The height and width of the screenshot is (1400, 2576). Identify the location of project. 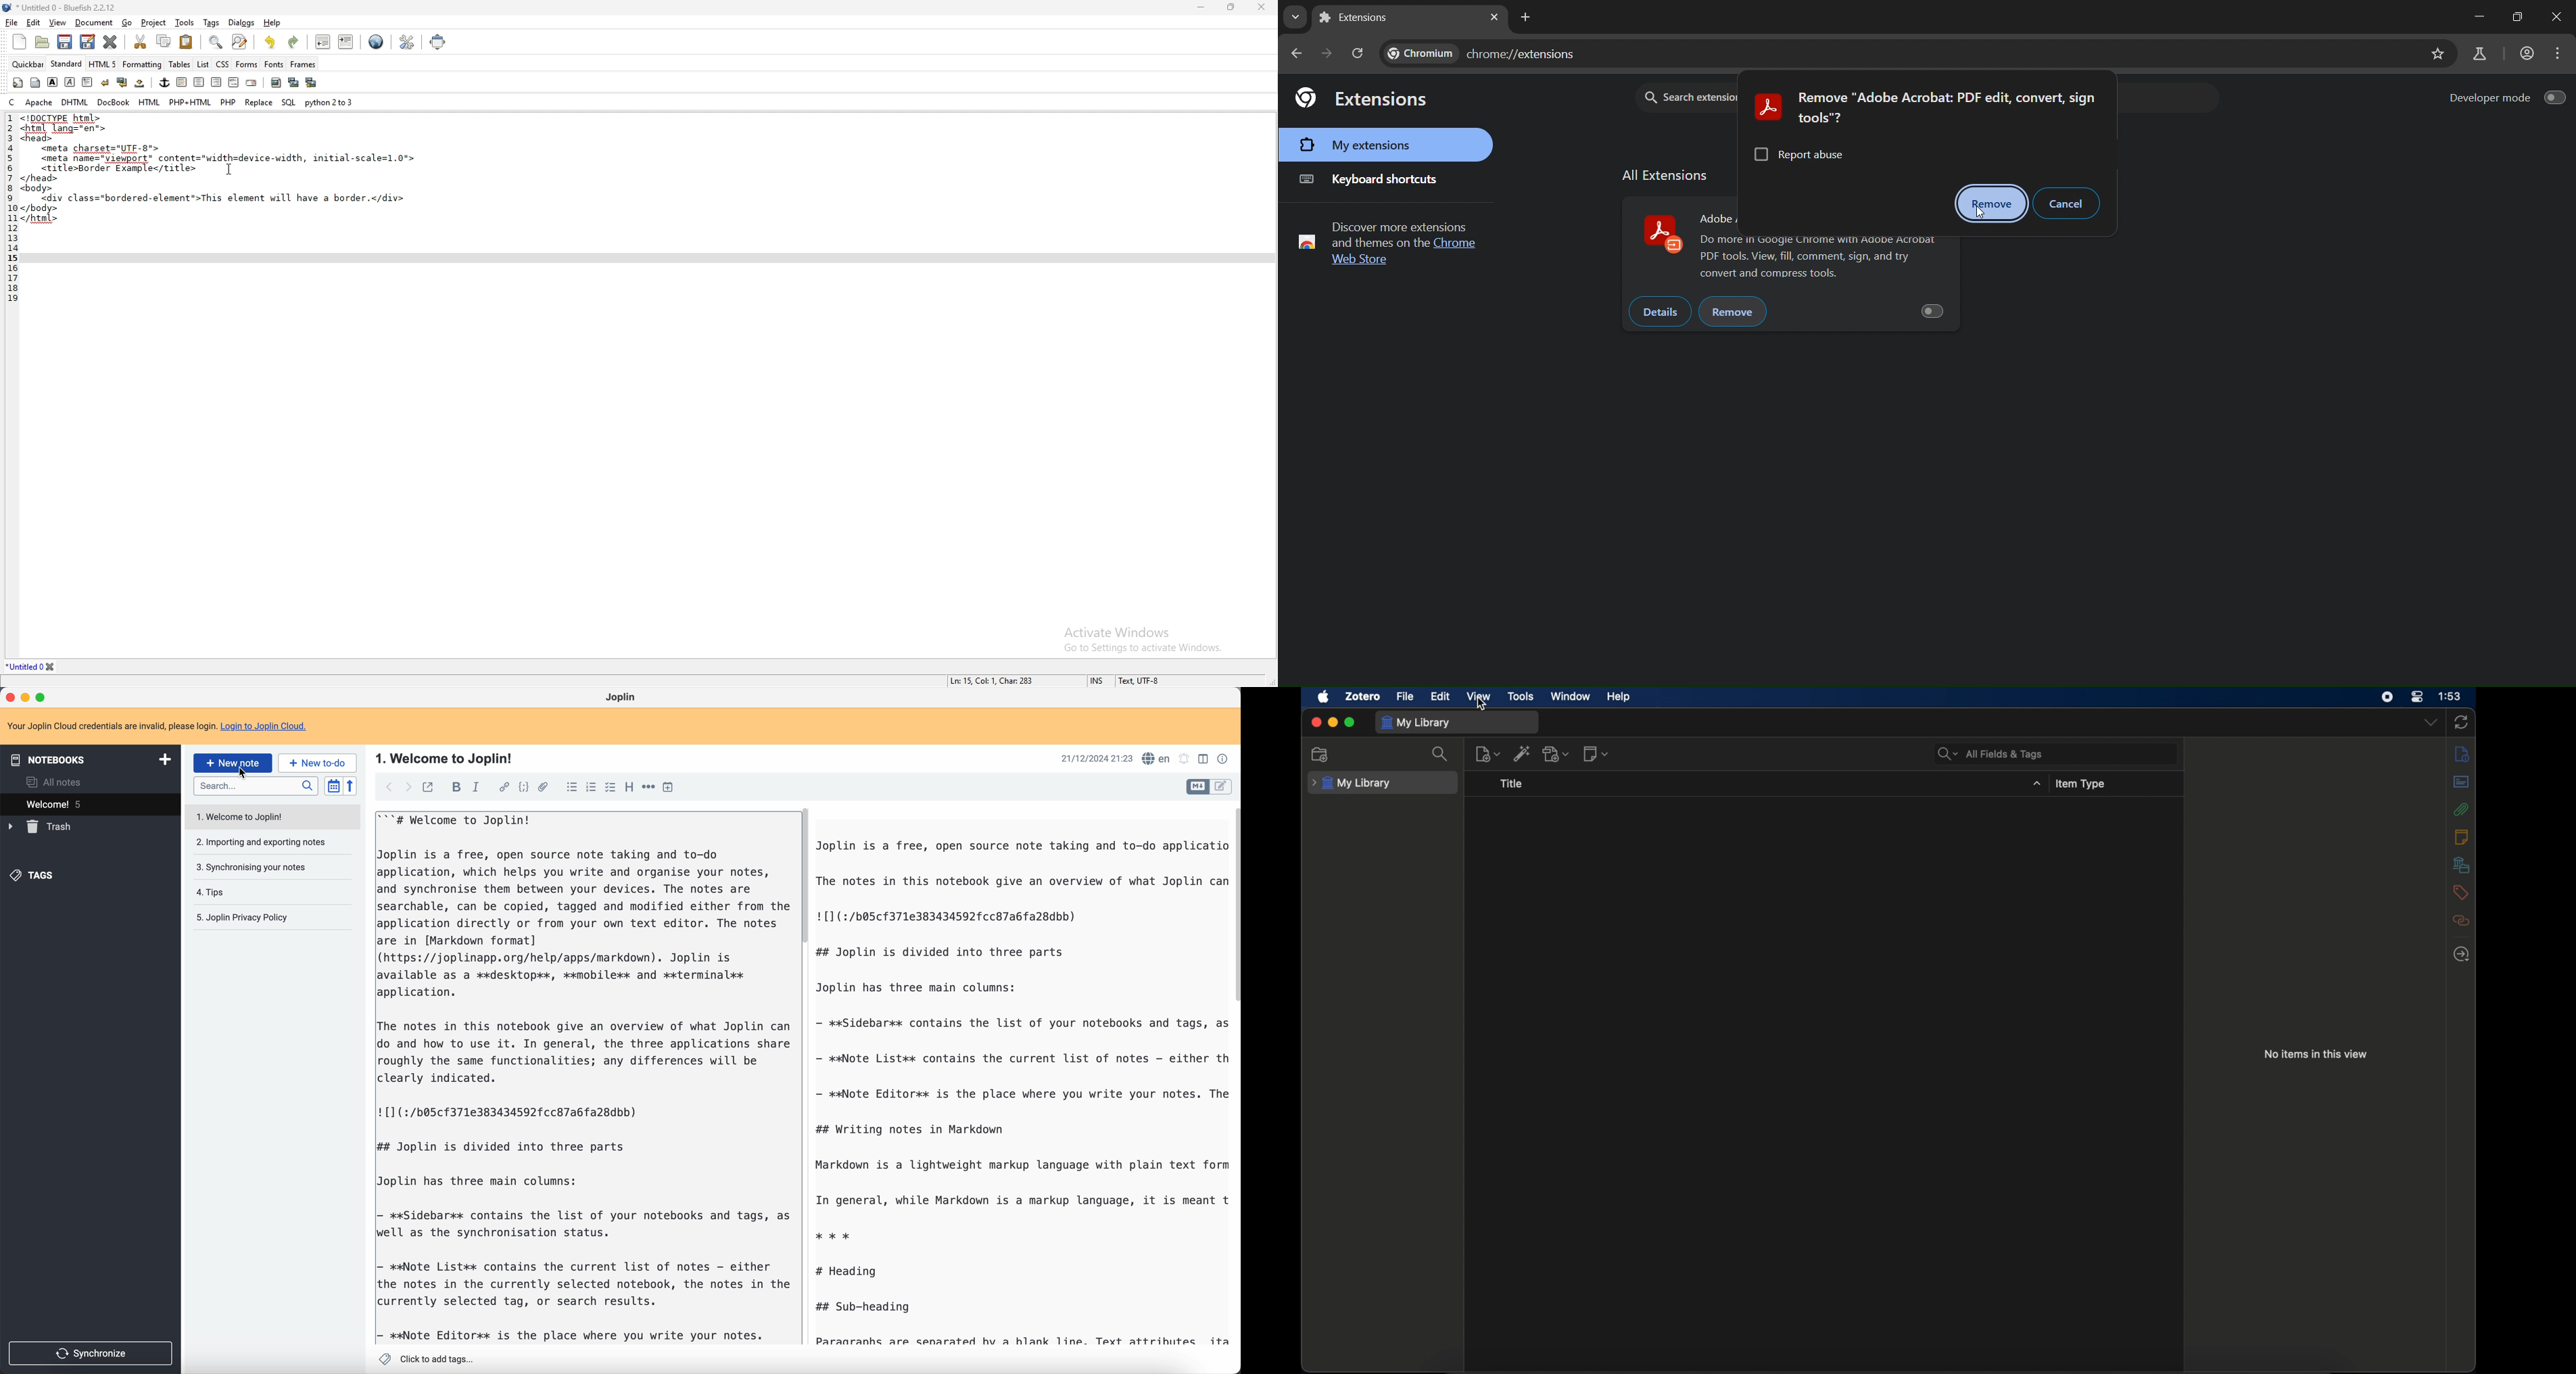
(155, 23).